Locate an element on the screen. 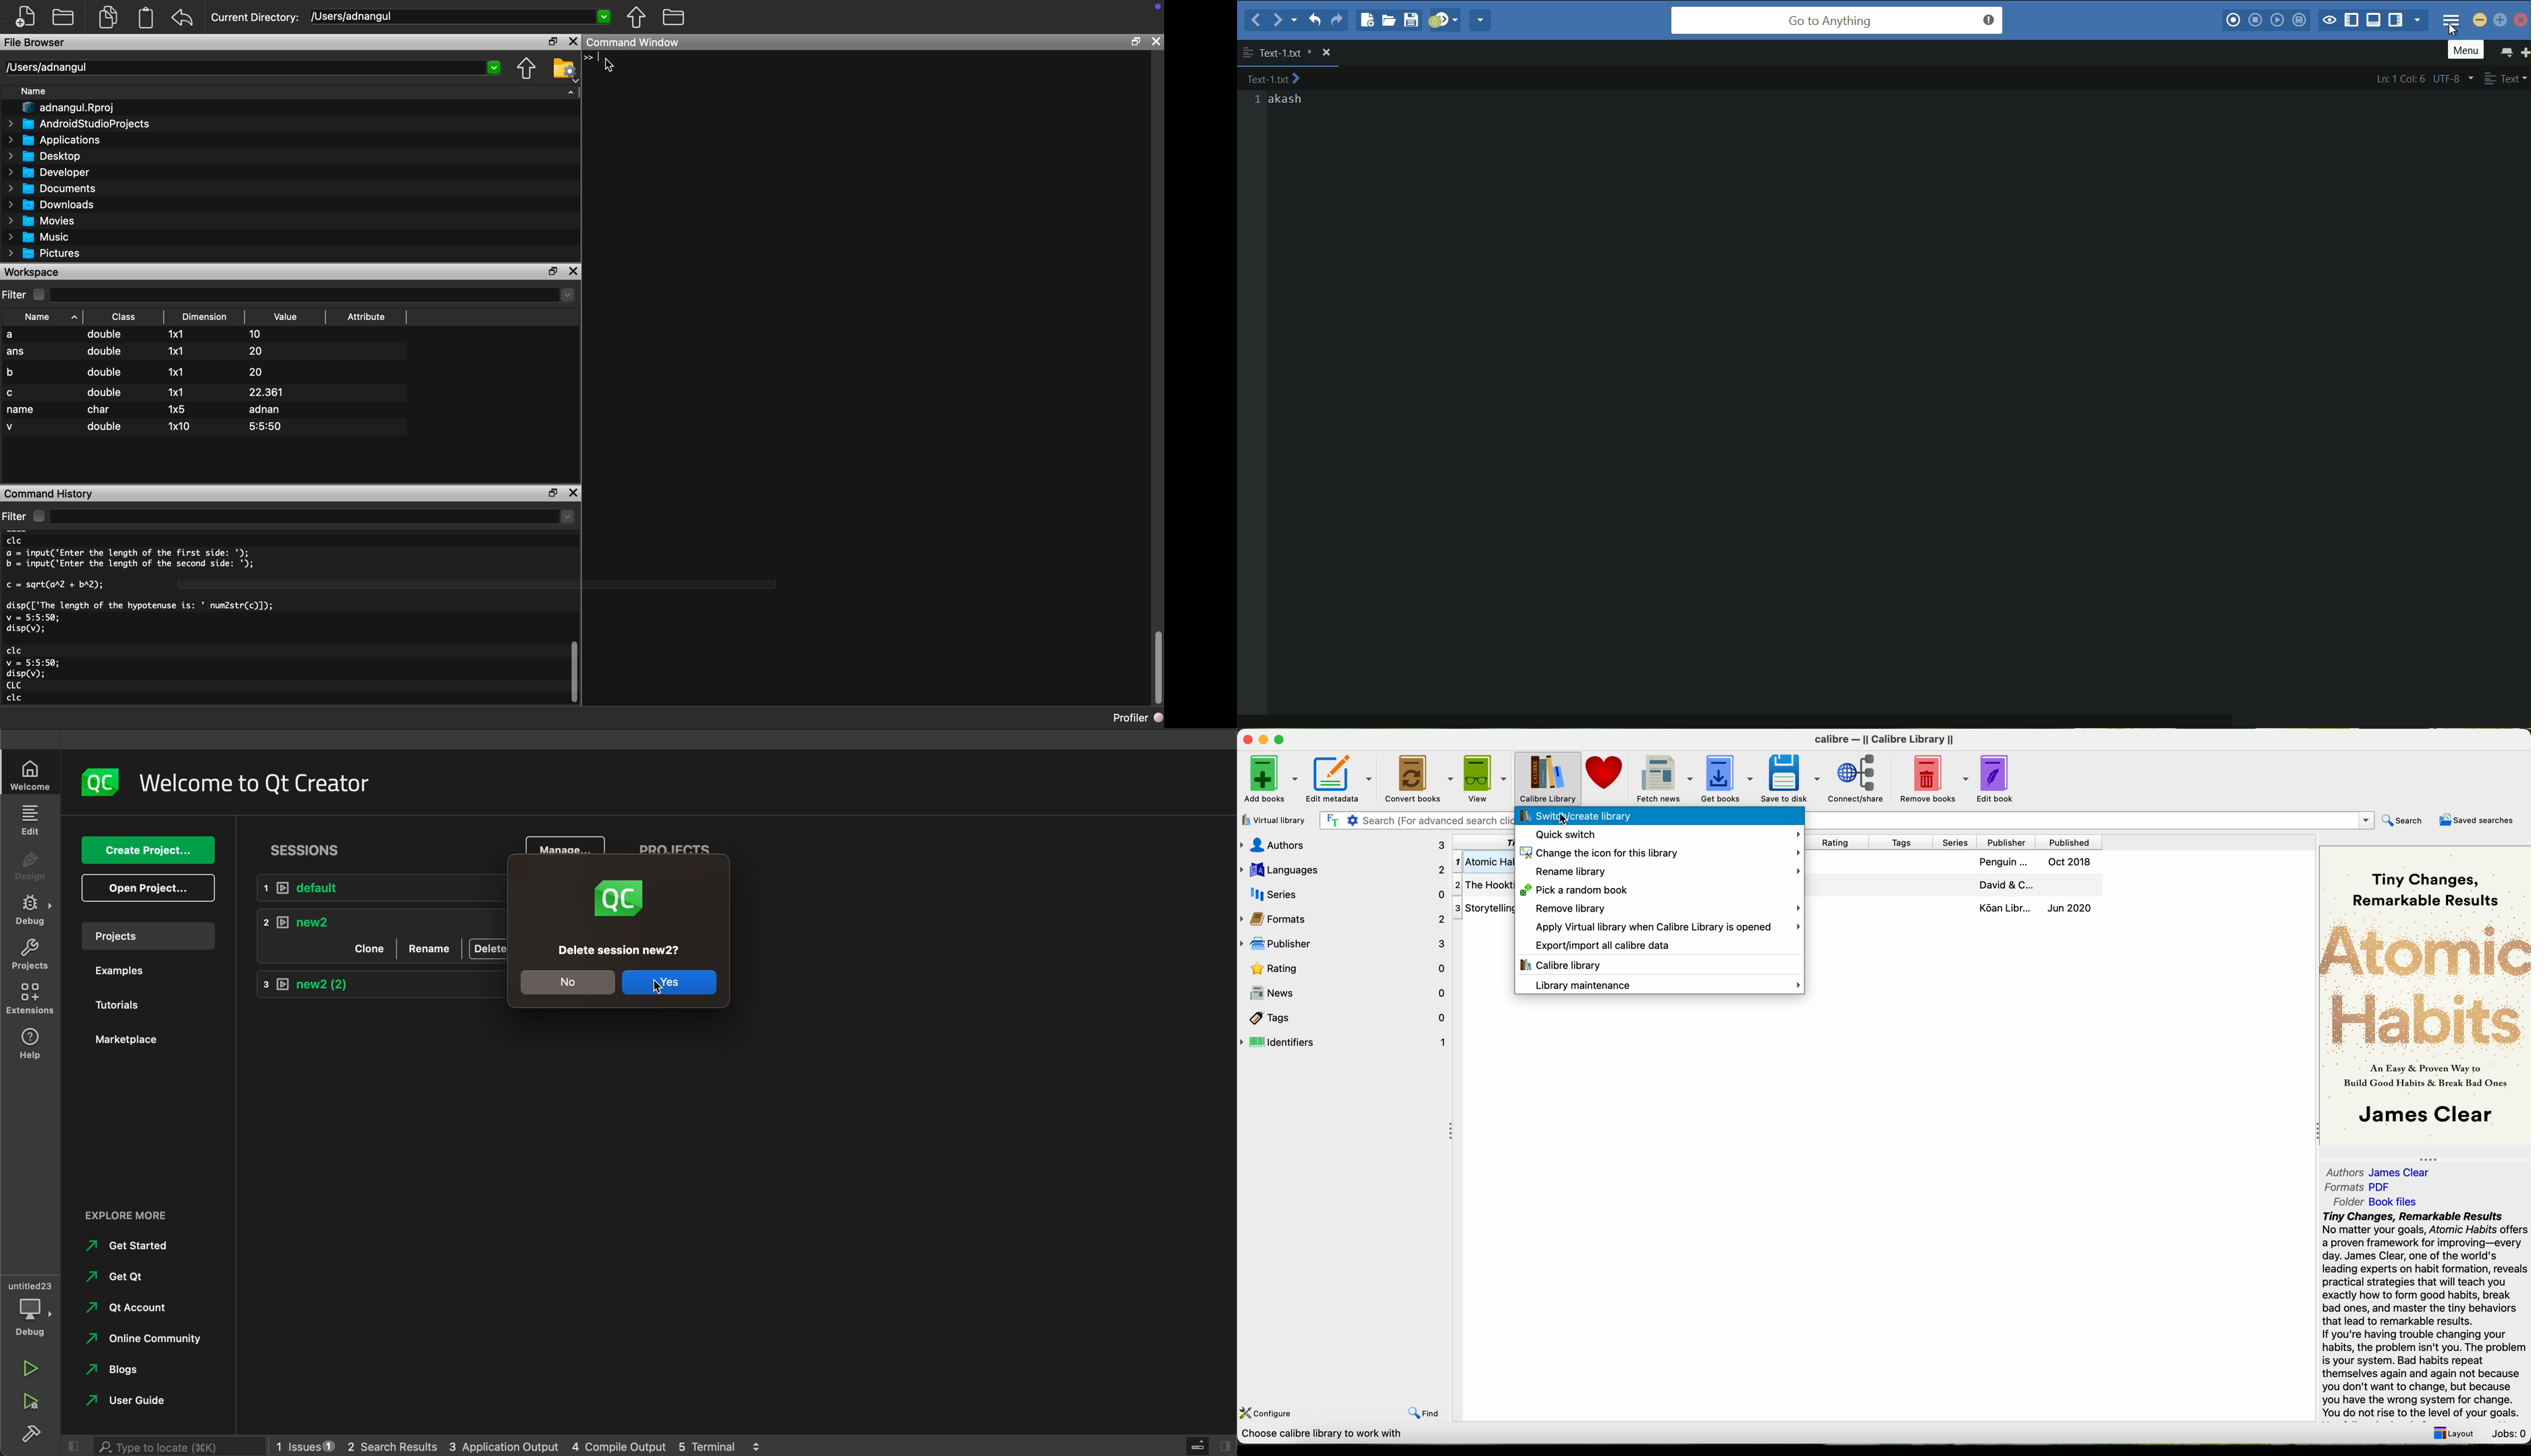 This screenshot has width=2548, height=1456. text-1 file is located at coordinates (1286, 53).